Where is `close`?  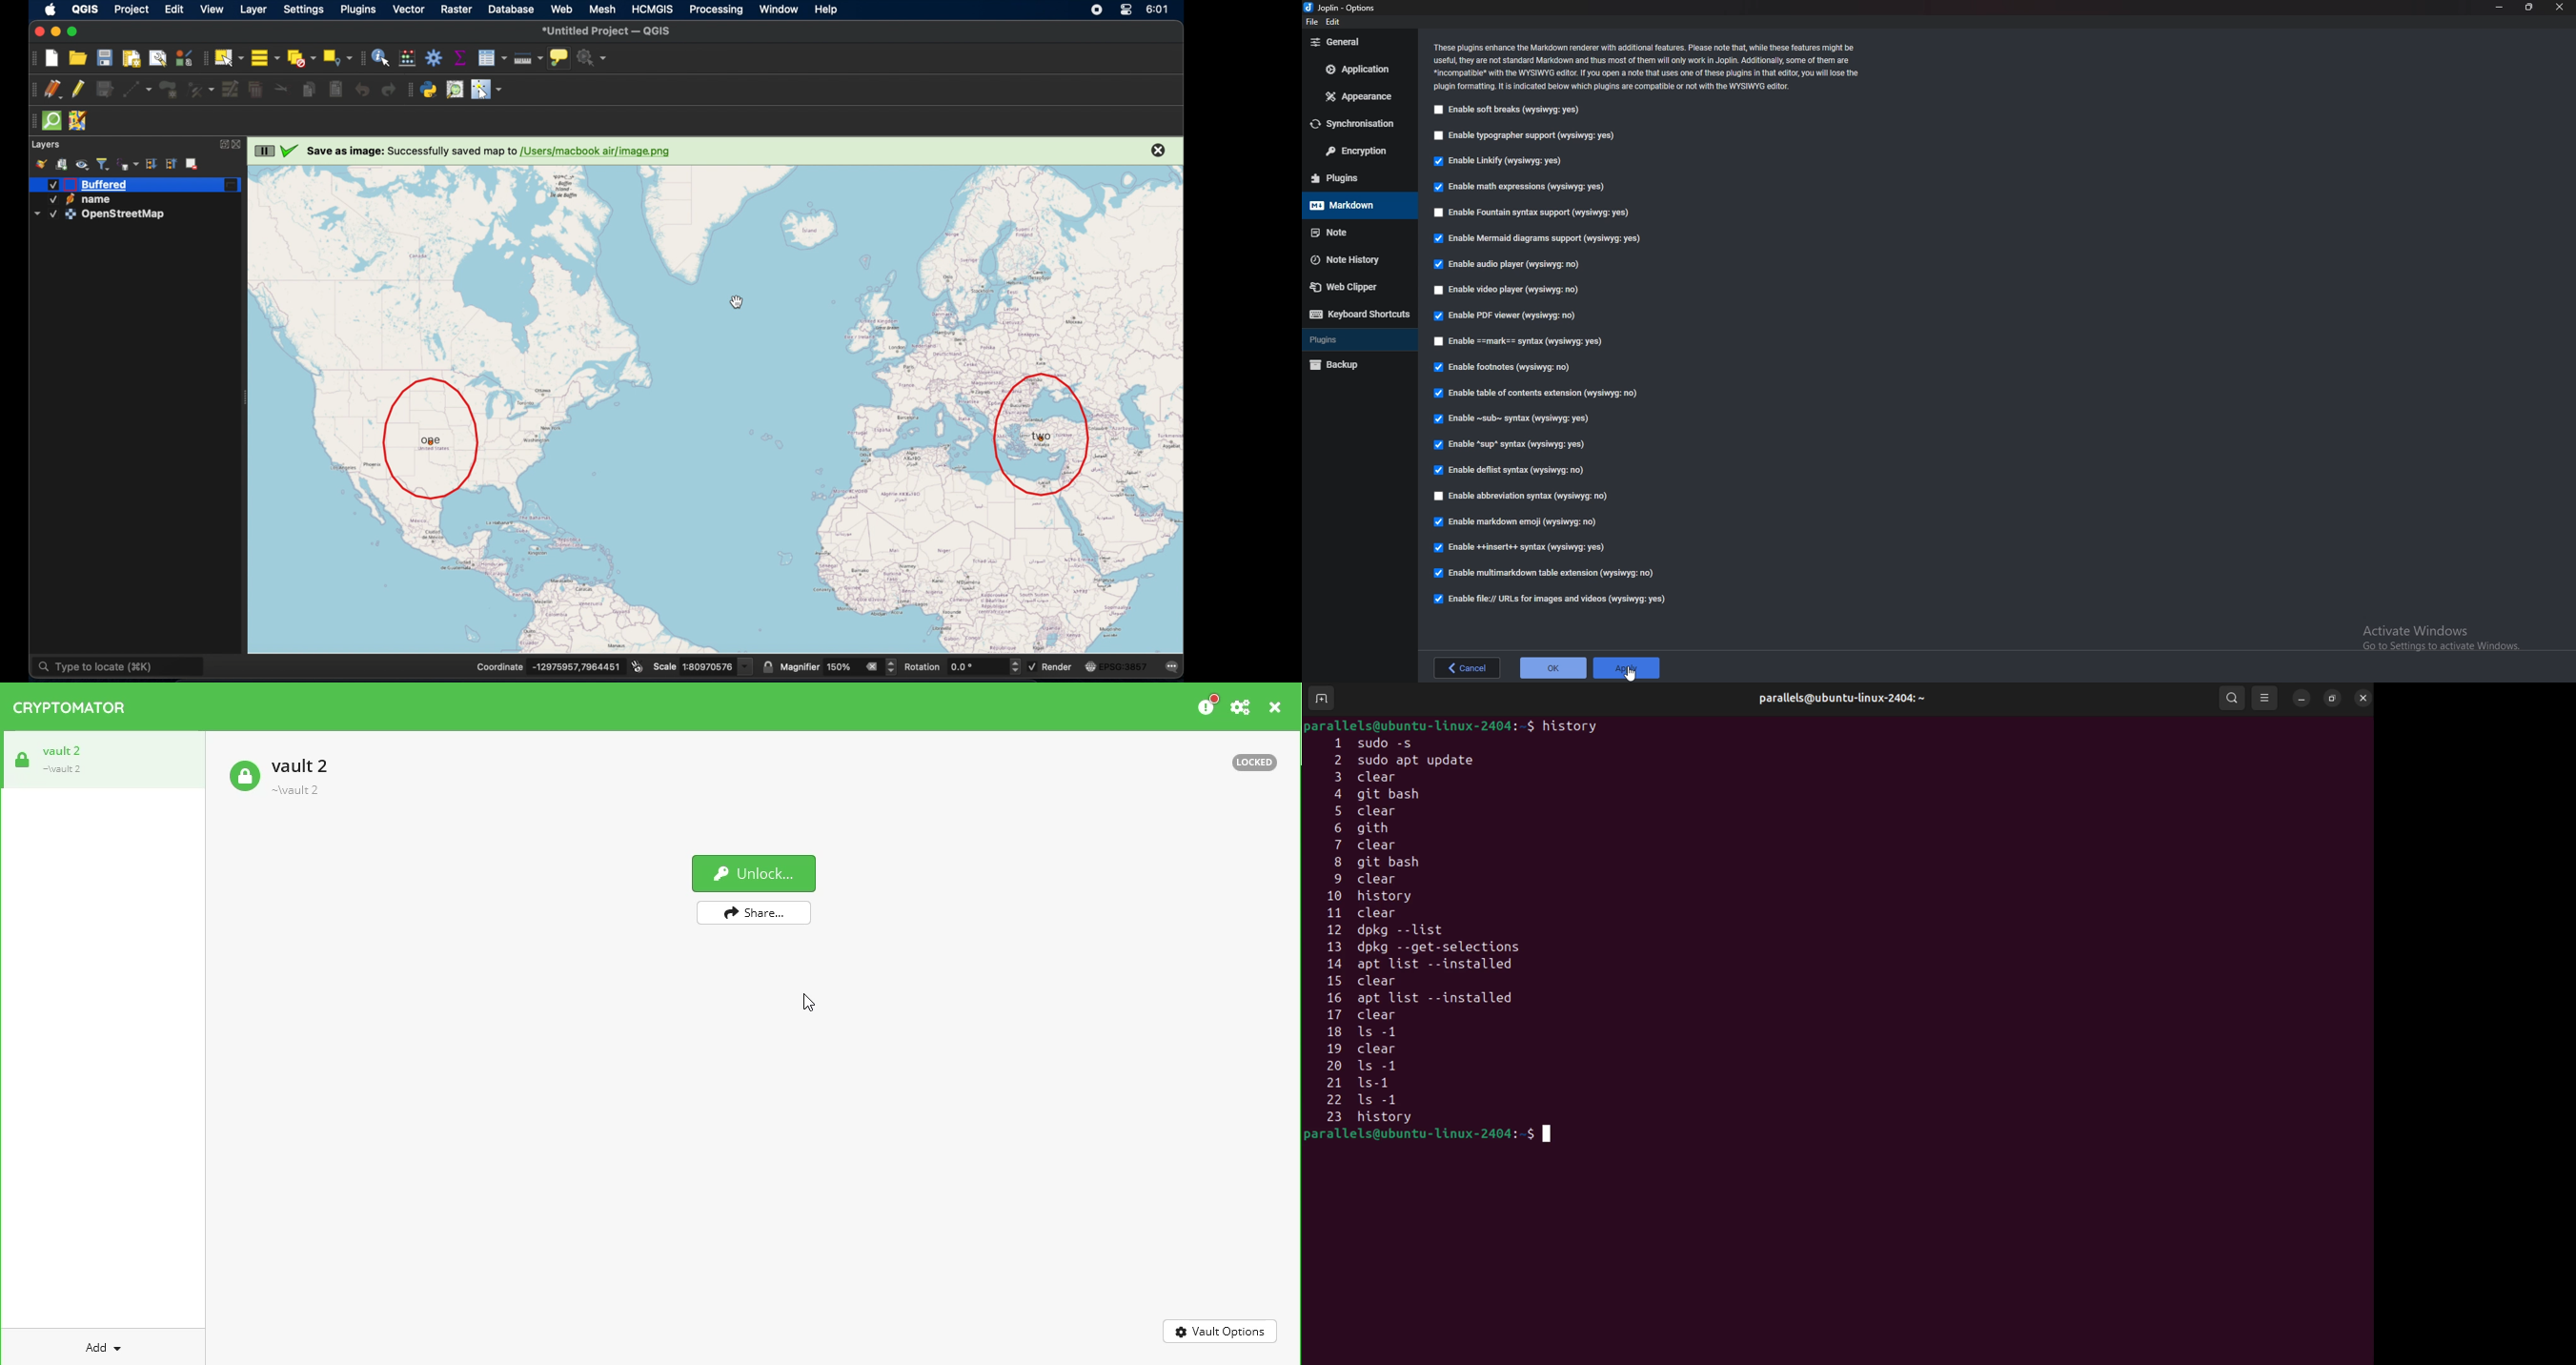
close is located at coordinates (2560, 7).